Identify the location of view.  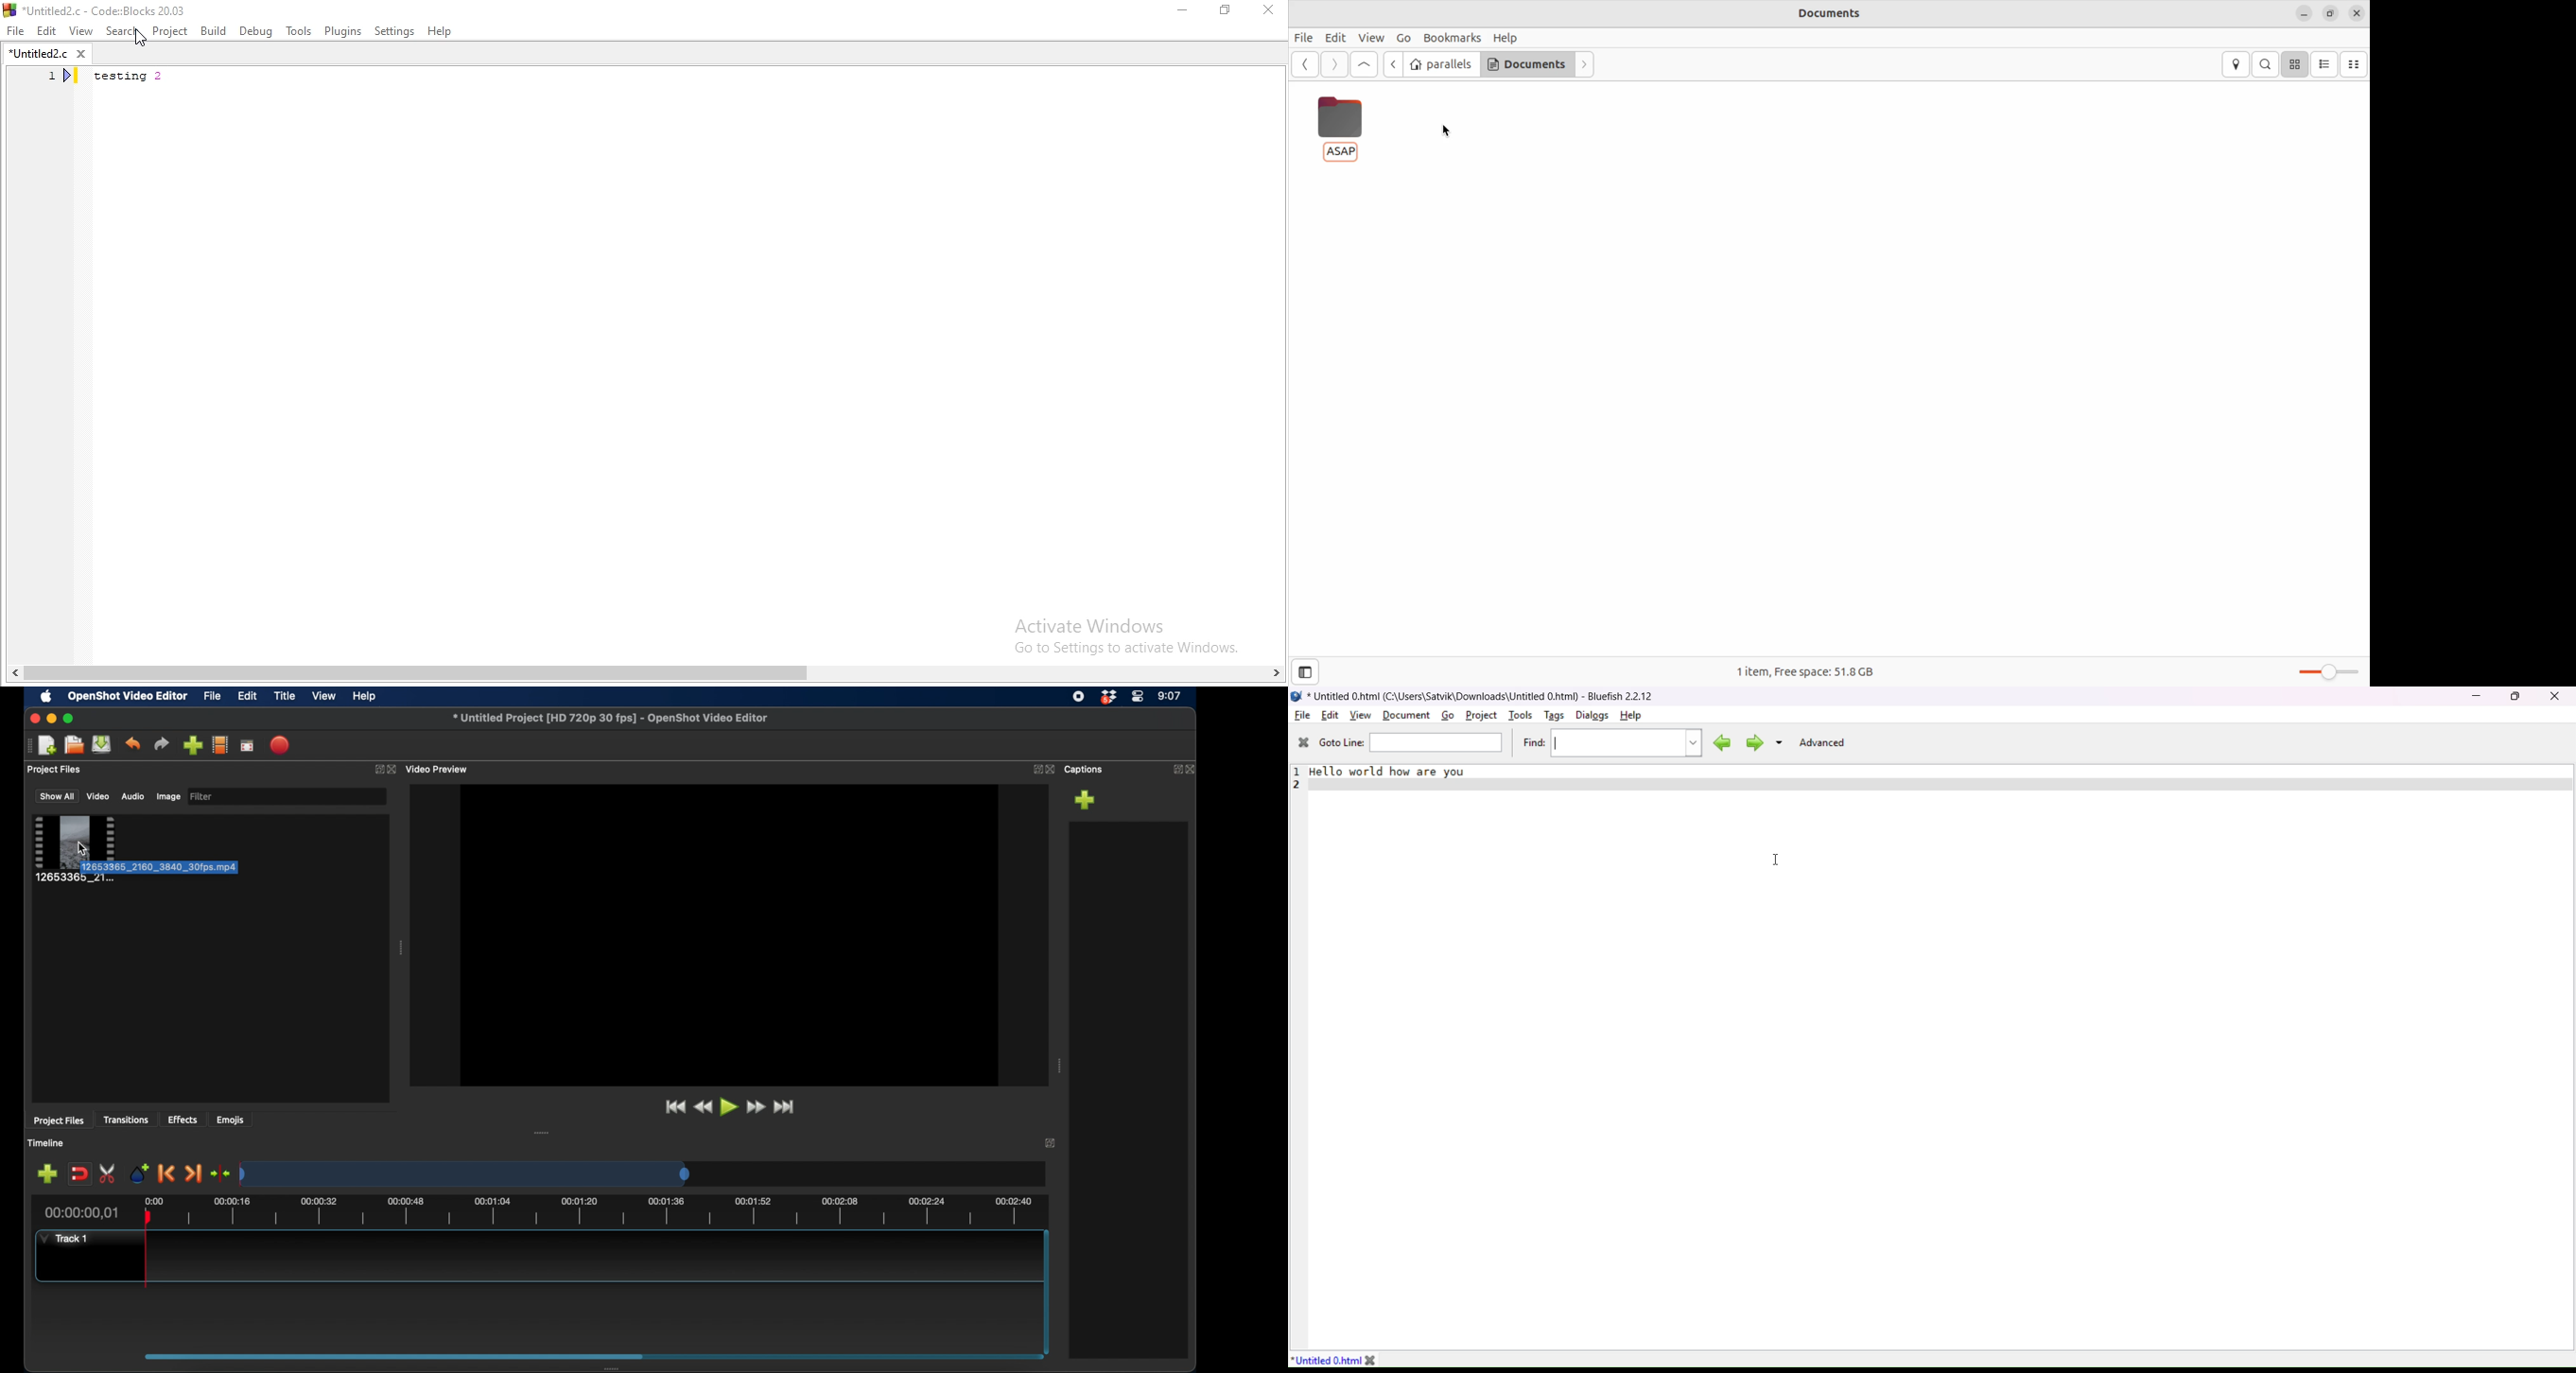
(1360, 714).